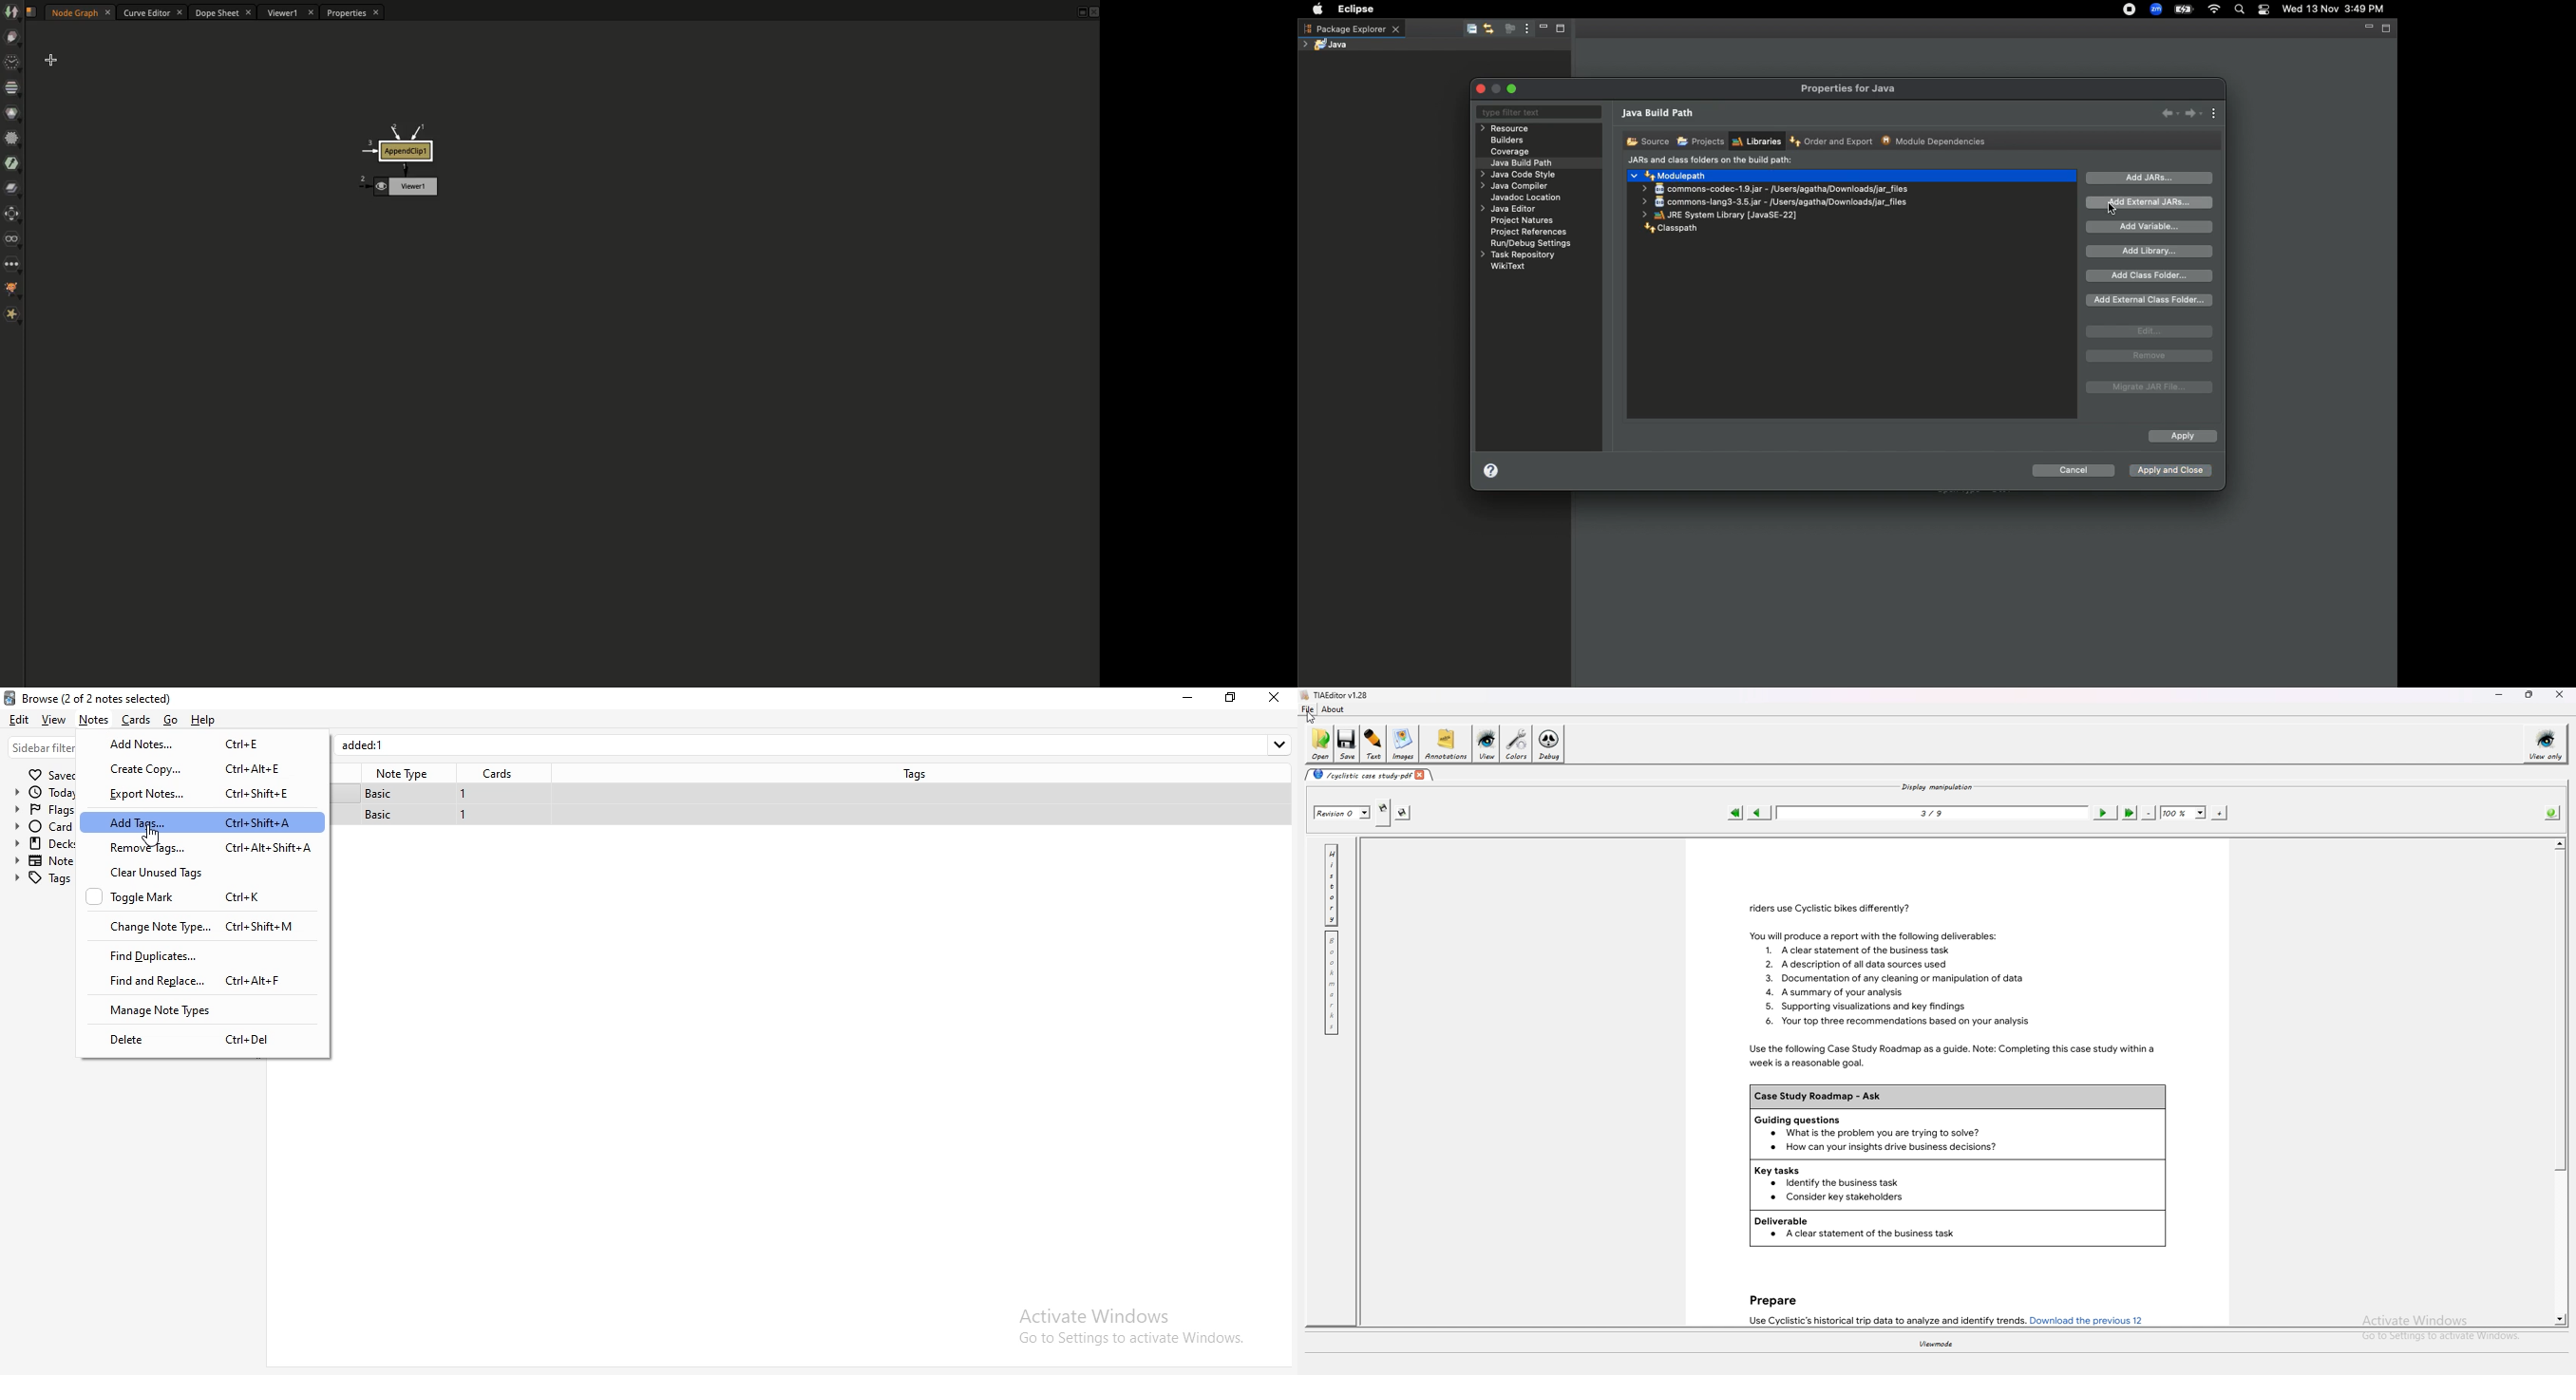 This screenshot has width=2576, height=1400. What do you see at coordinates (385, 793) in the screenshot?
I see `basic` at bounding box center [385, 793].